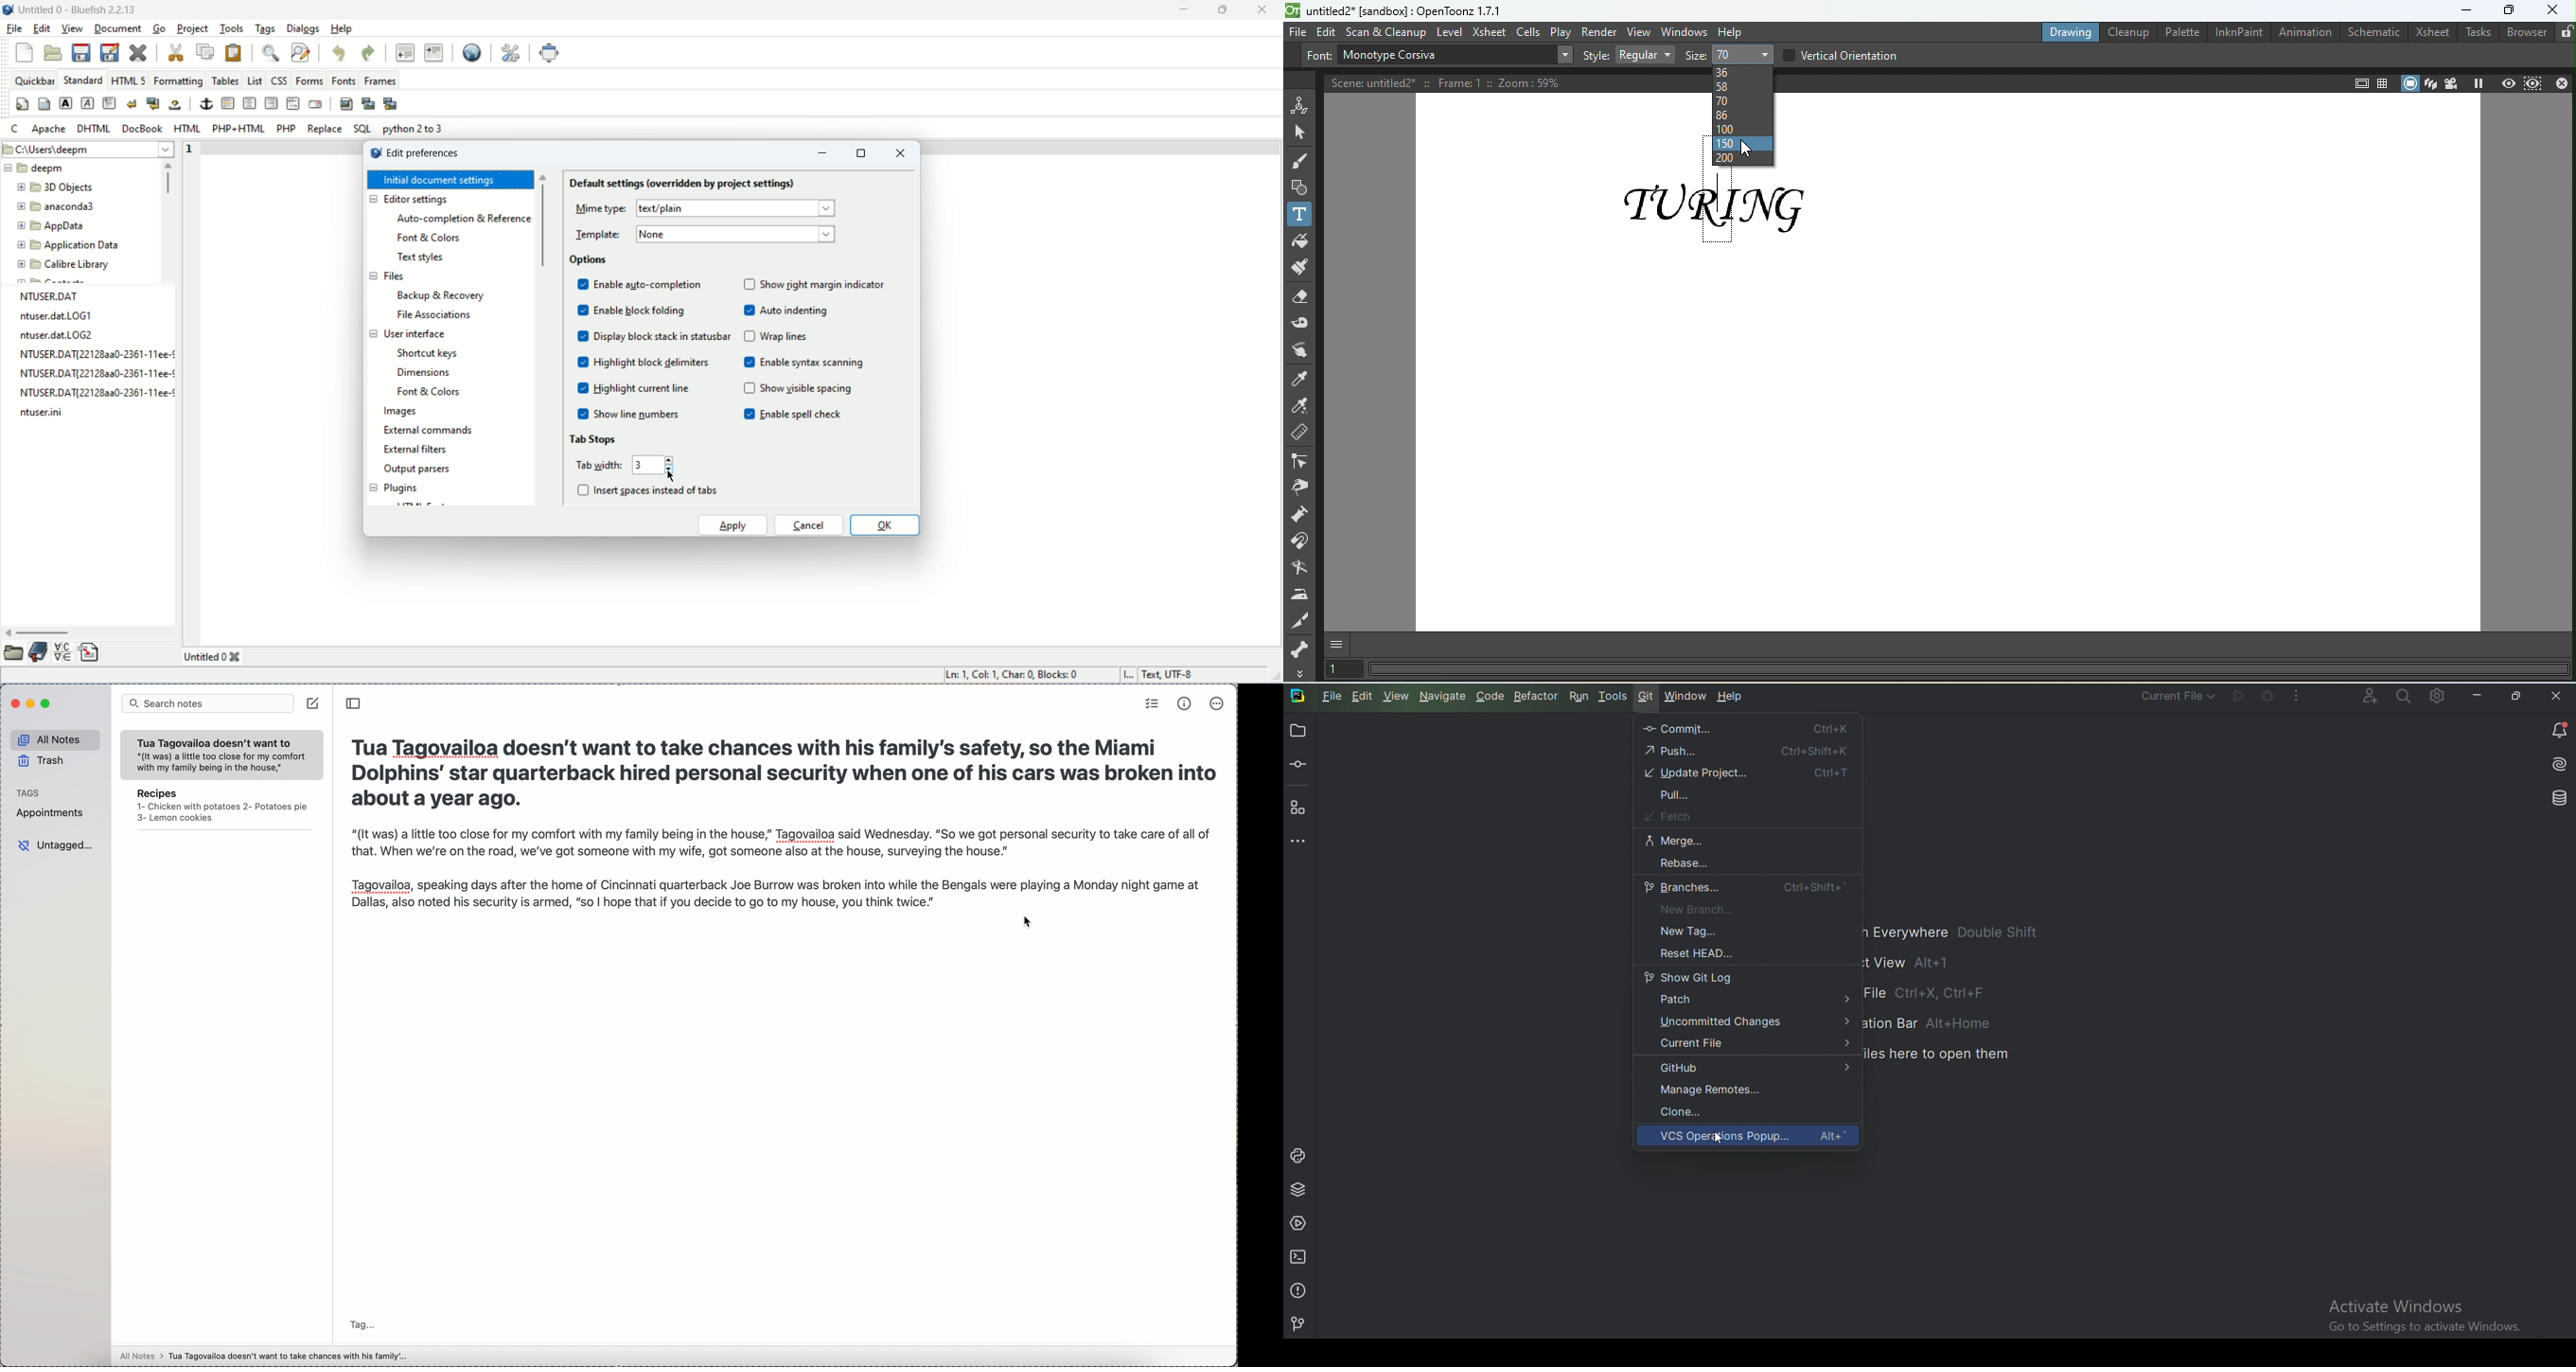 This screenshot has height=1372, width=2576. What do you see at coordinates (885, 524) in the screenshot?
I see `ok` at bounding box center [885, 524].